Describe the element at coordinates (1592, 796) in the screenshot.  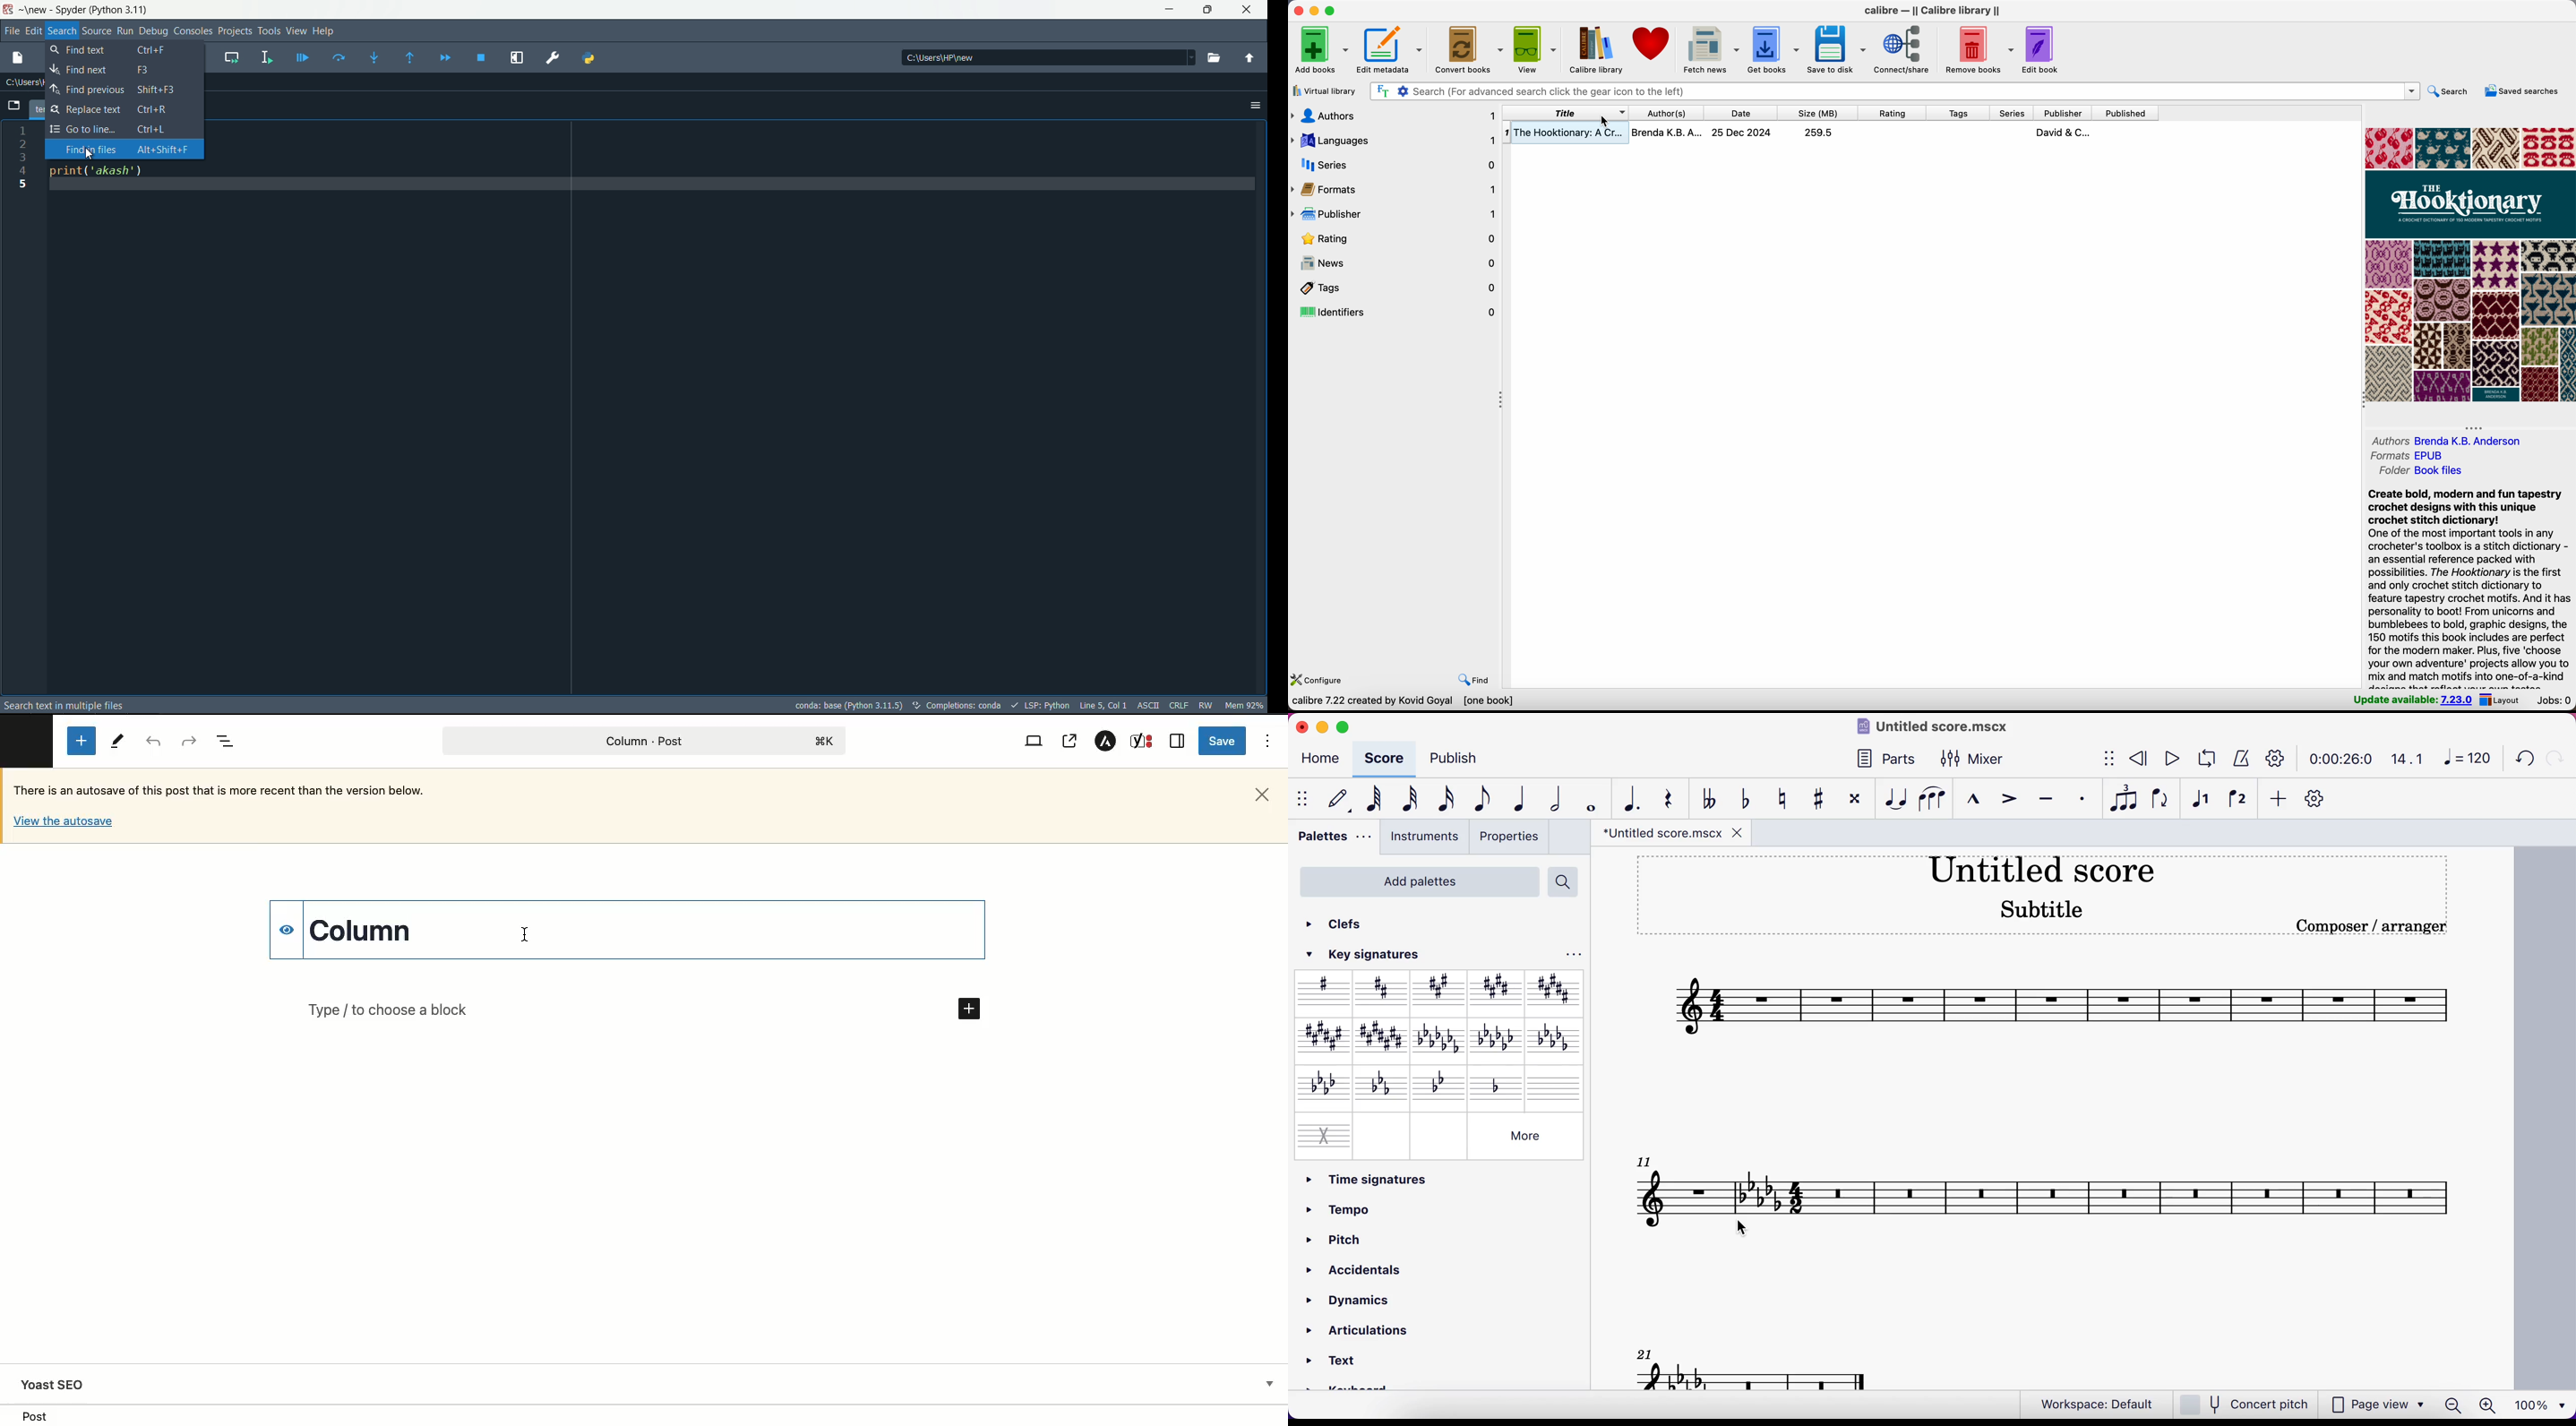
I see `whole note` at that location.